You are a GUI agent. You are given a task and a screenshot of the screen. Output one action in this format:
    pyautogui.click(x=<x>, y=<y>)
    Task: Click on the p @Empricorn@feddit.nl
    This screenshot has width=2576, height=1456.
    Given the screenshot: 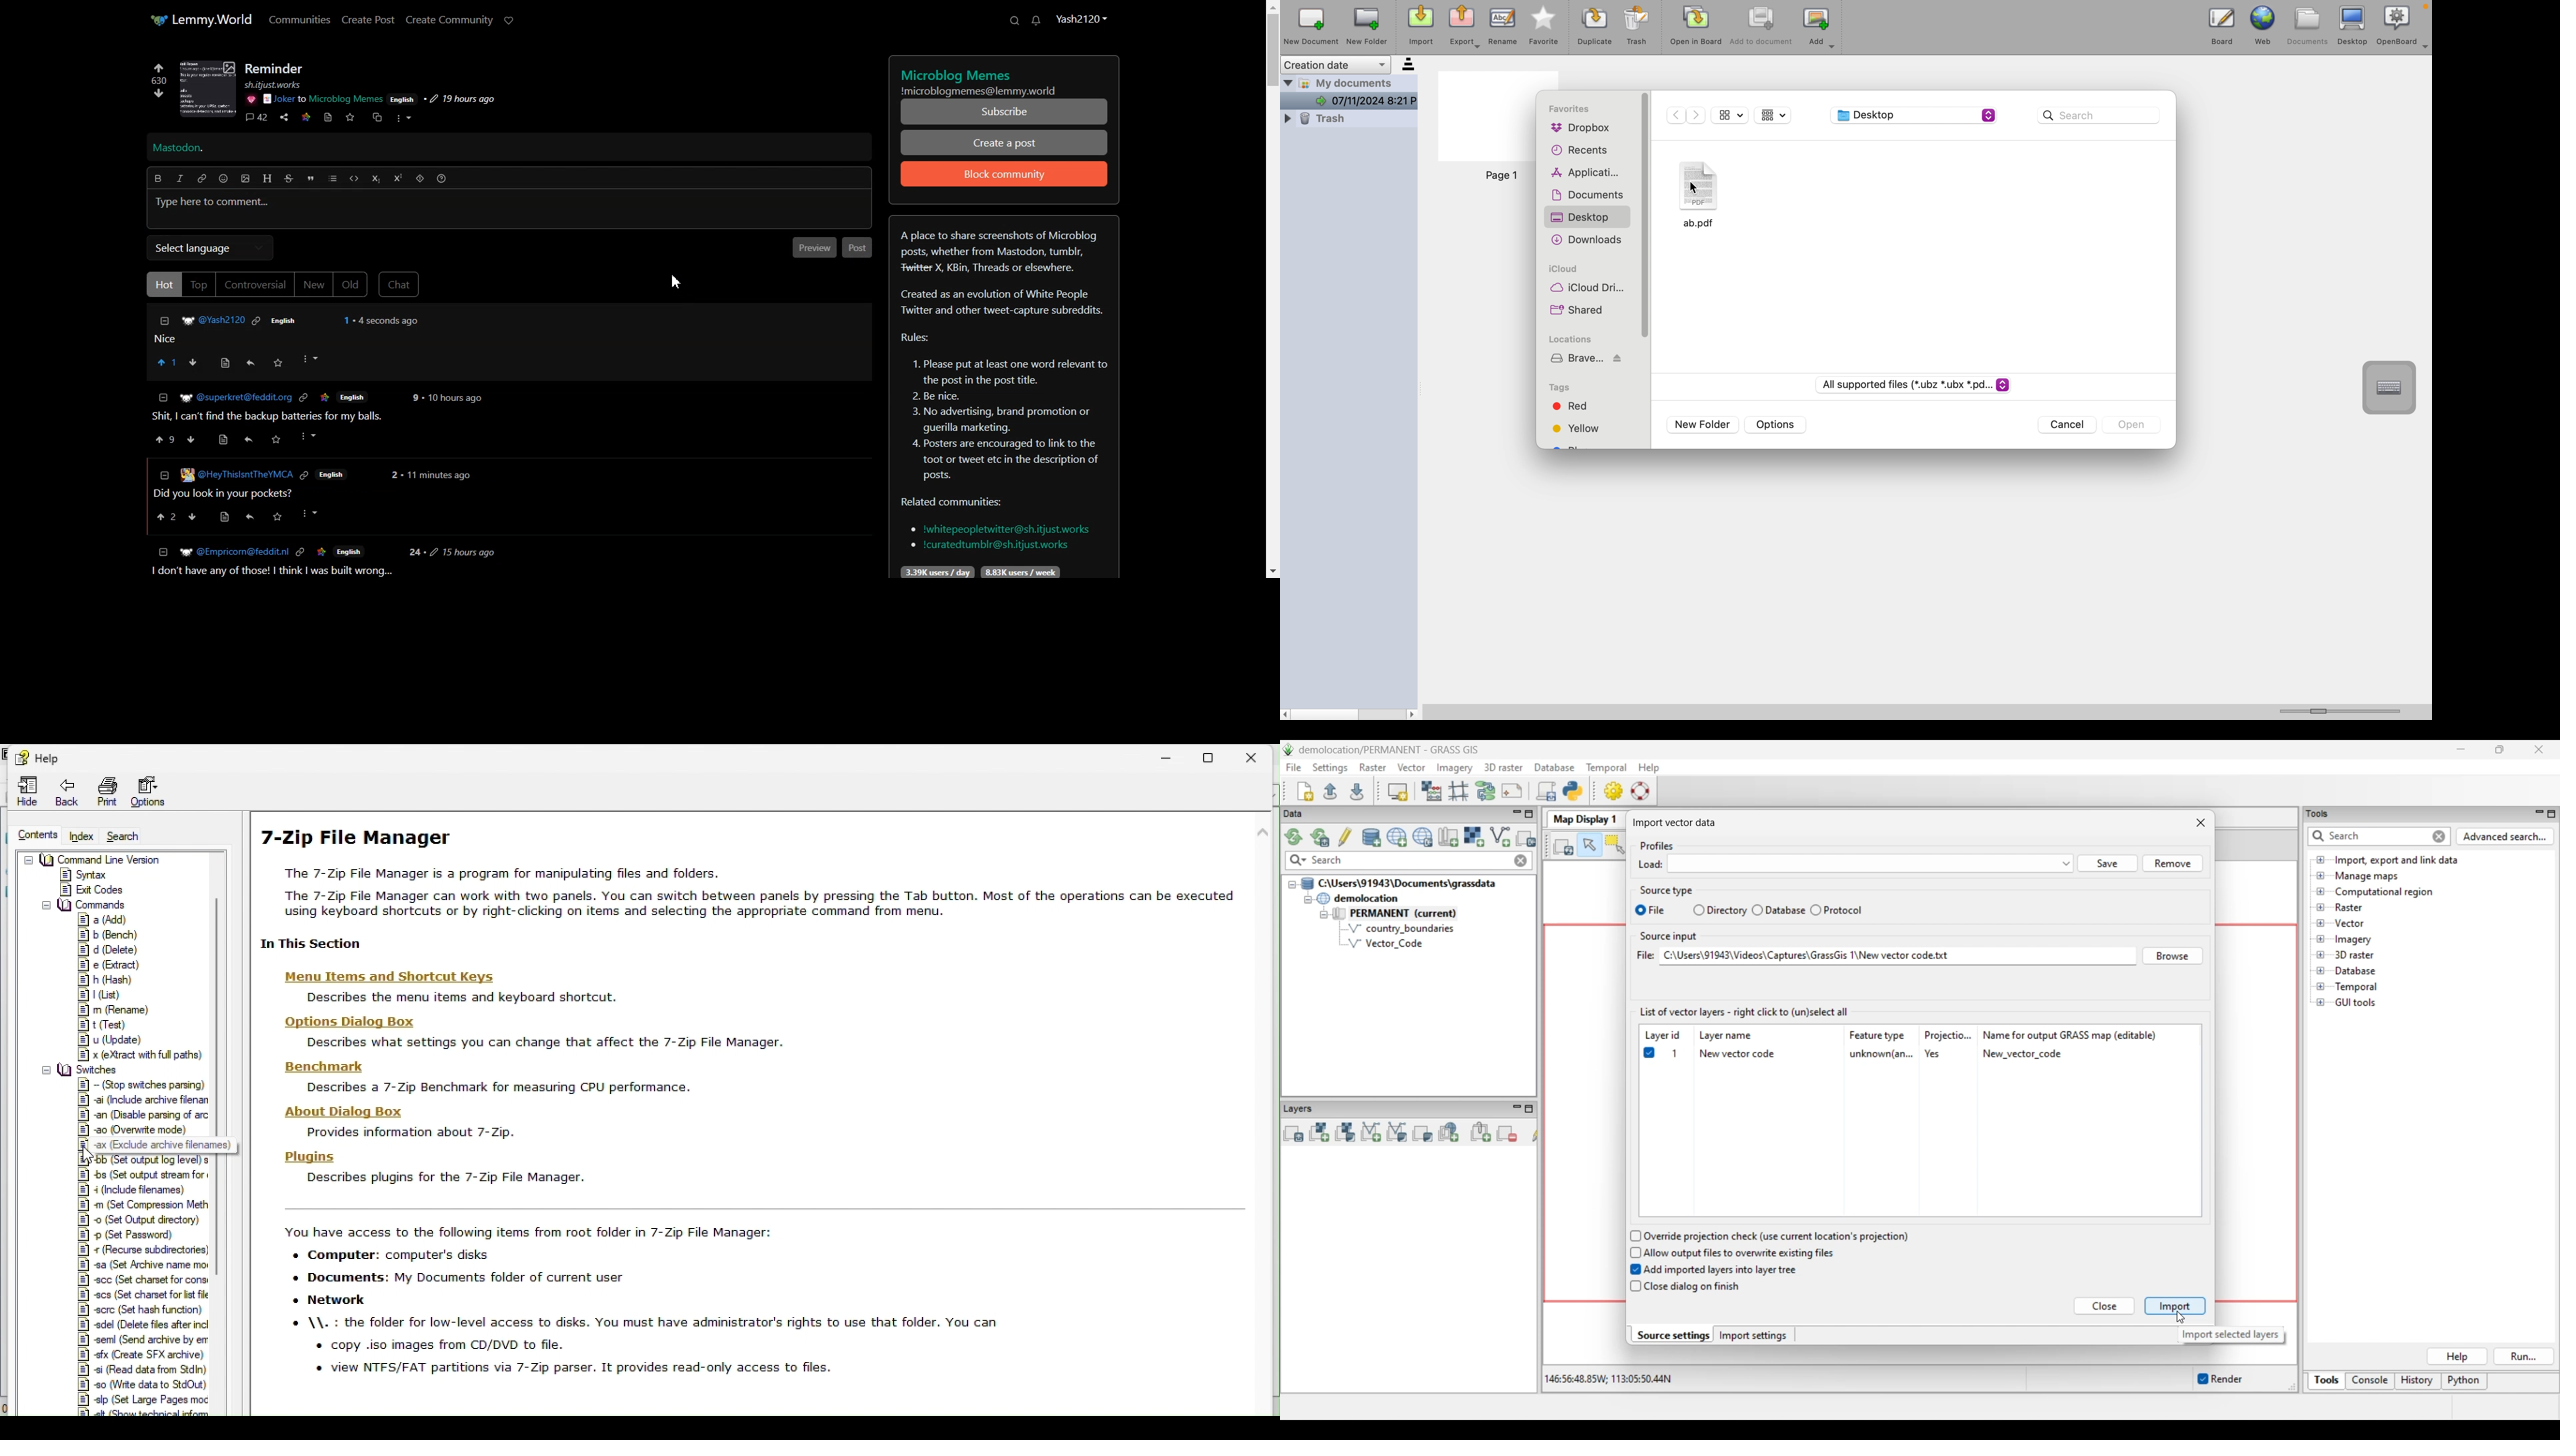 What is the action you would take?
    pyautogui.click(x=233, y=551)
    